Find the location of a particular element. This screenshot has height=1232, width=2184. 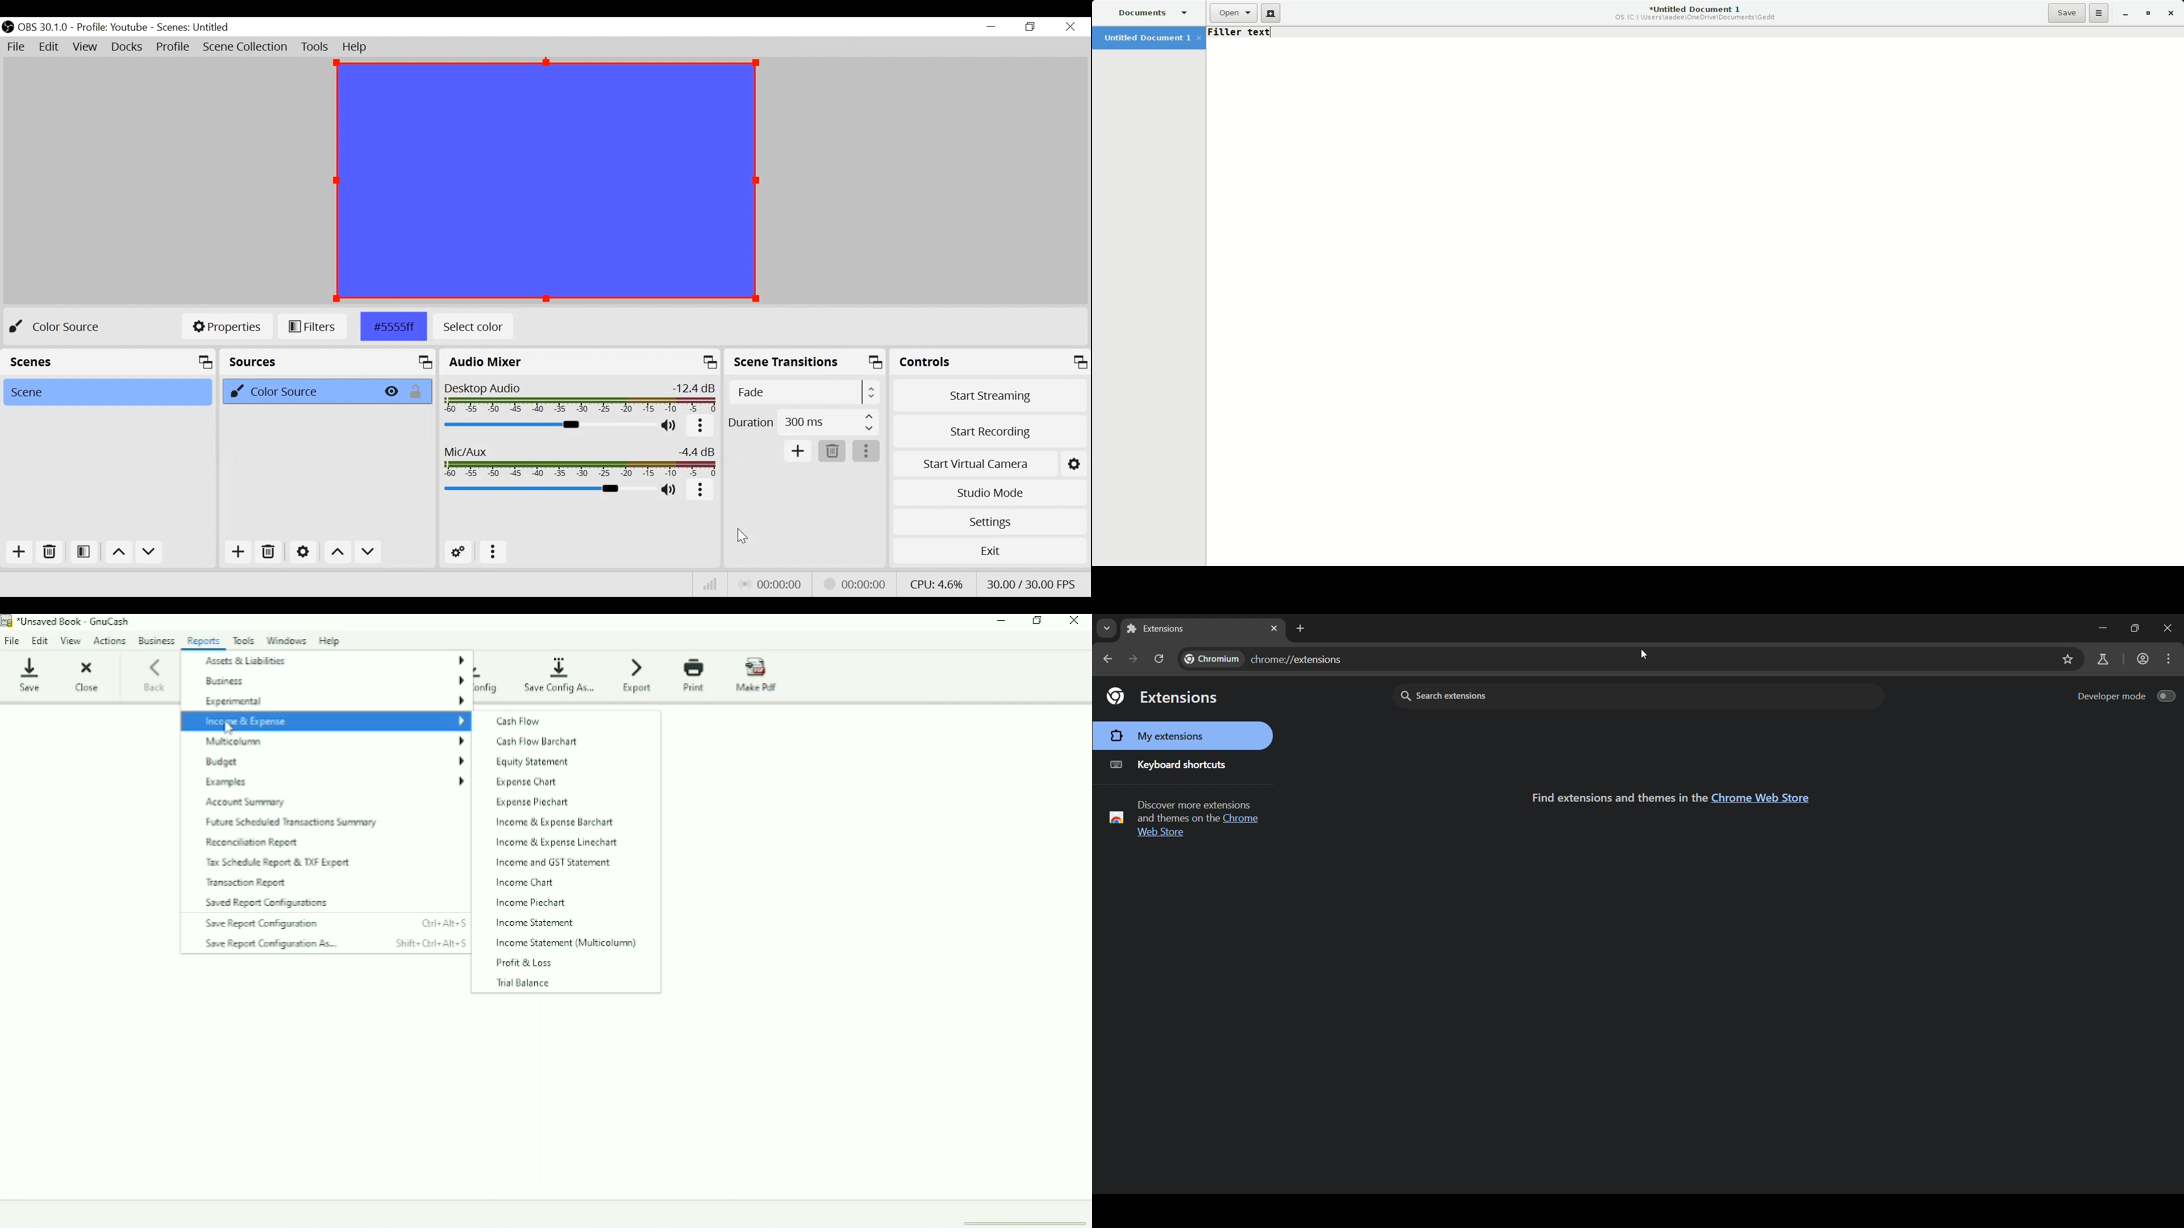

Start Virtual Camera is located at coordinates (990, 464).